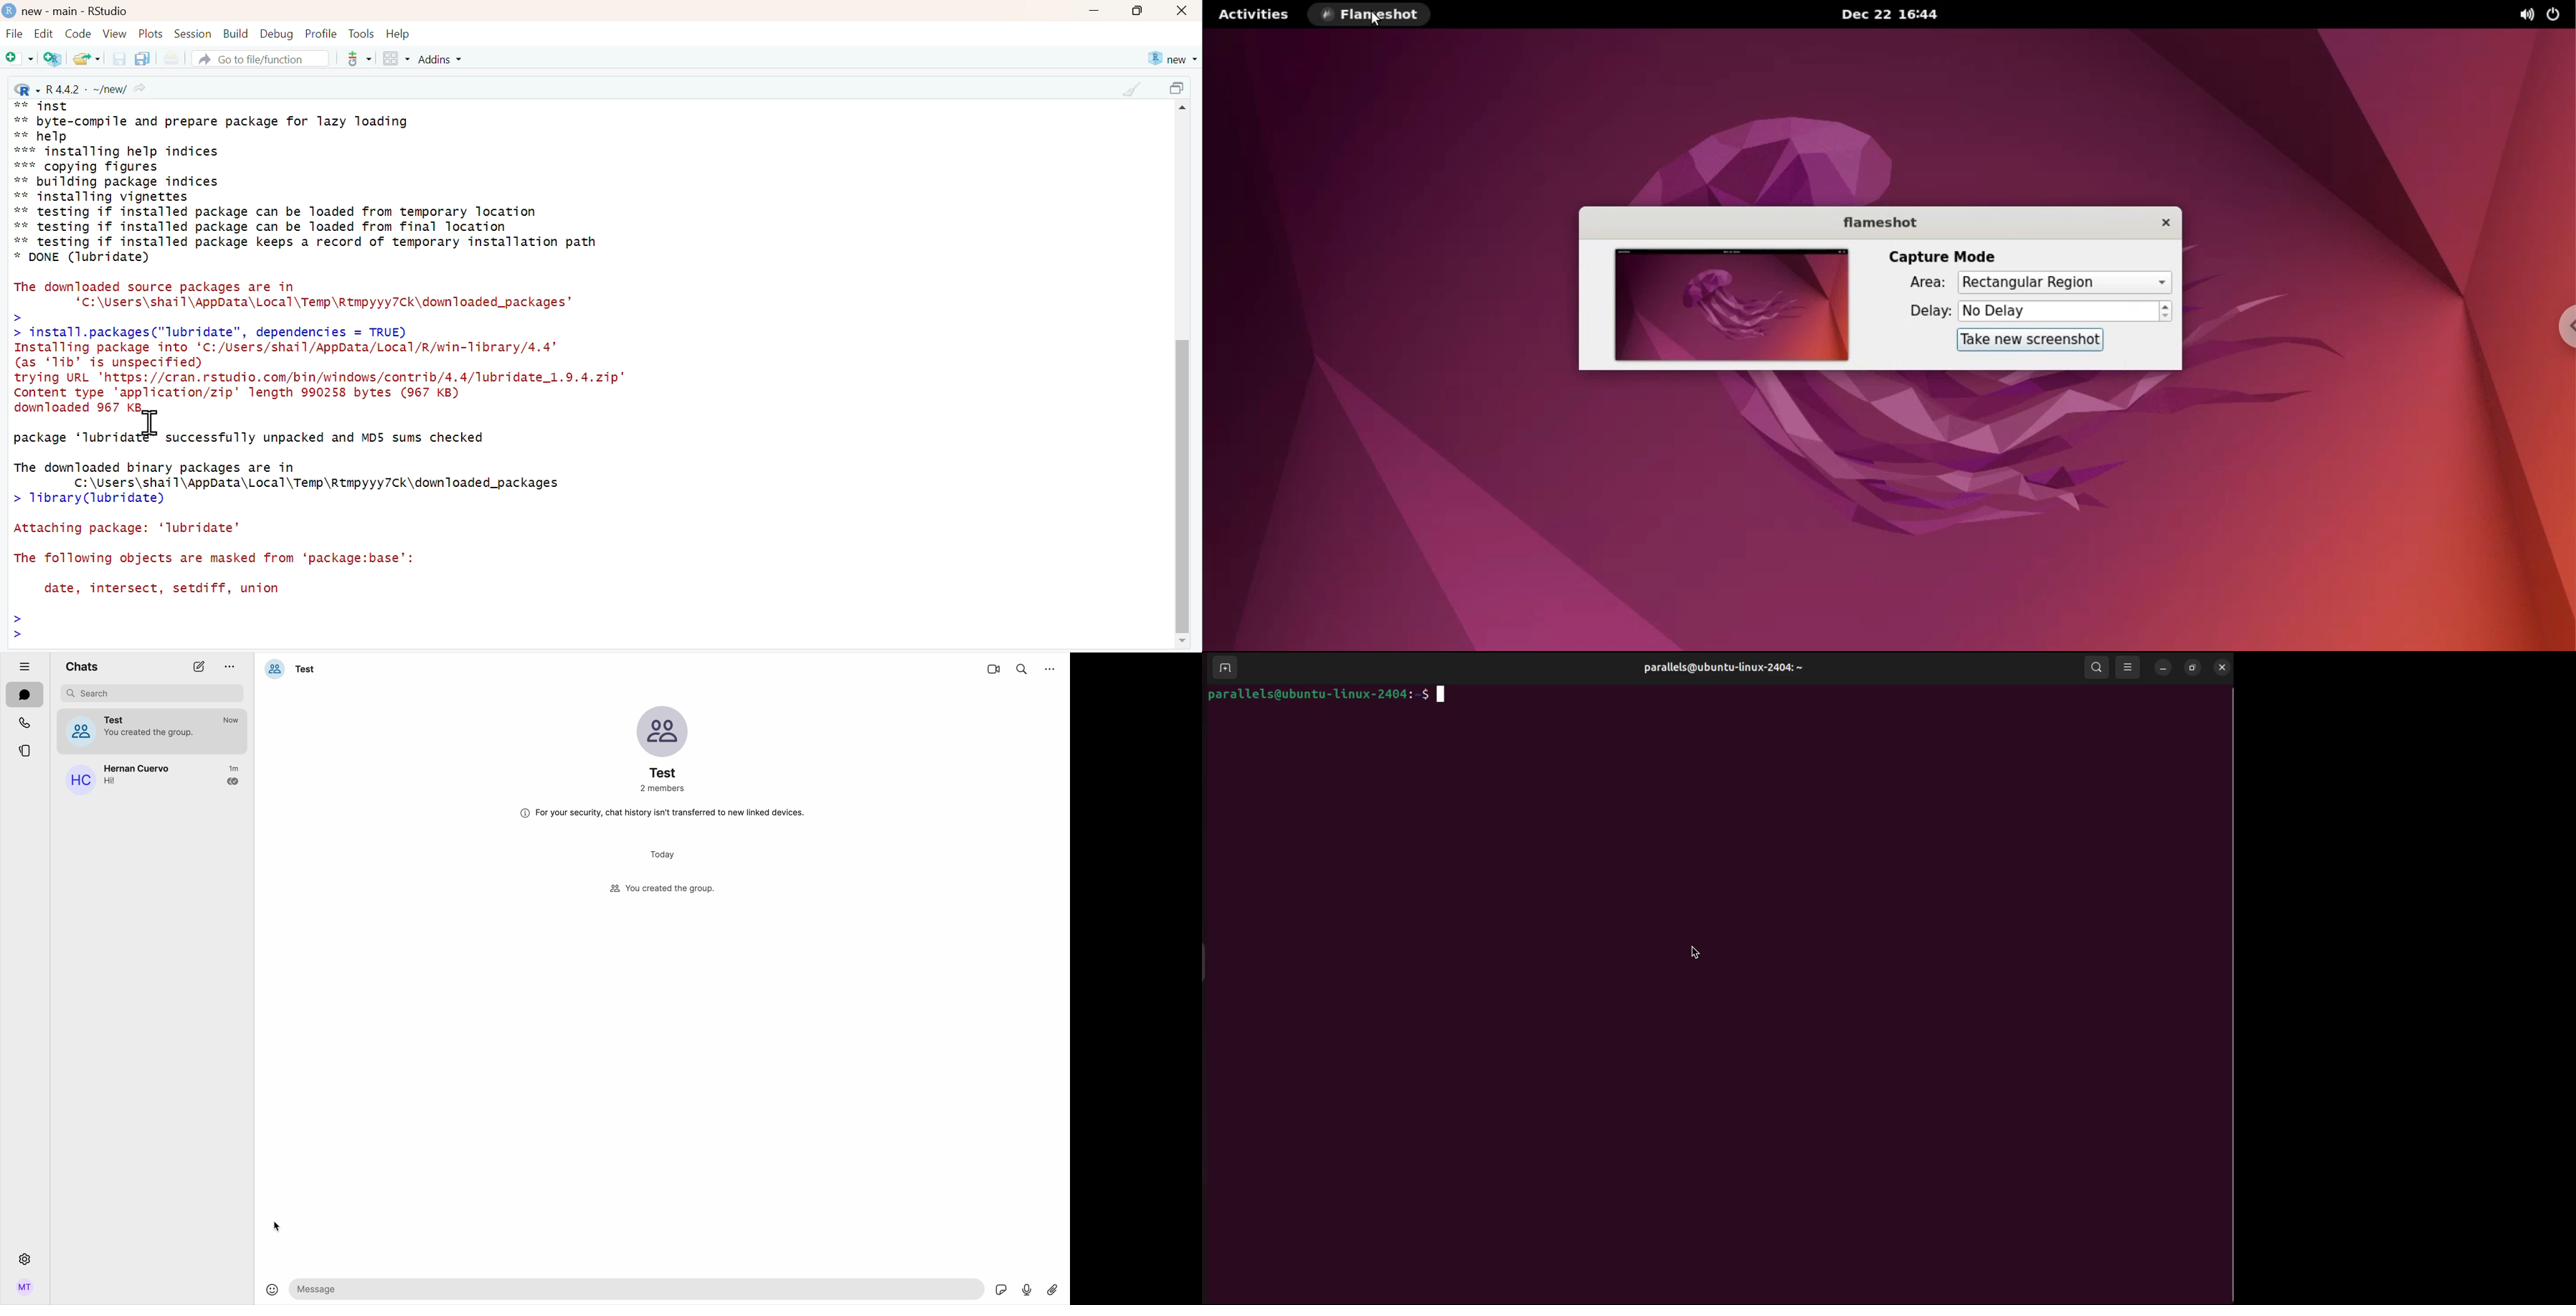 The image size is (2576, 1316). What do you see at coordinates (663, 854) in the screenshot?
I see `today` at bounding box center [663, 854].